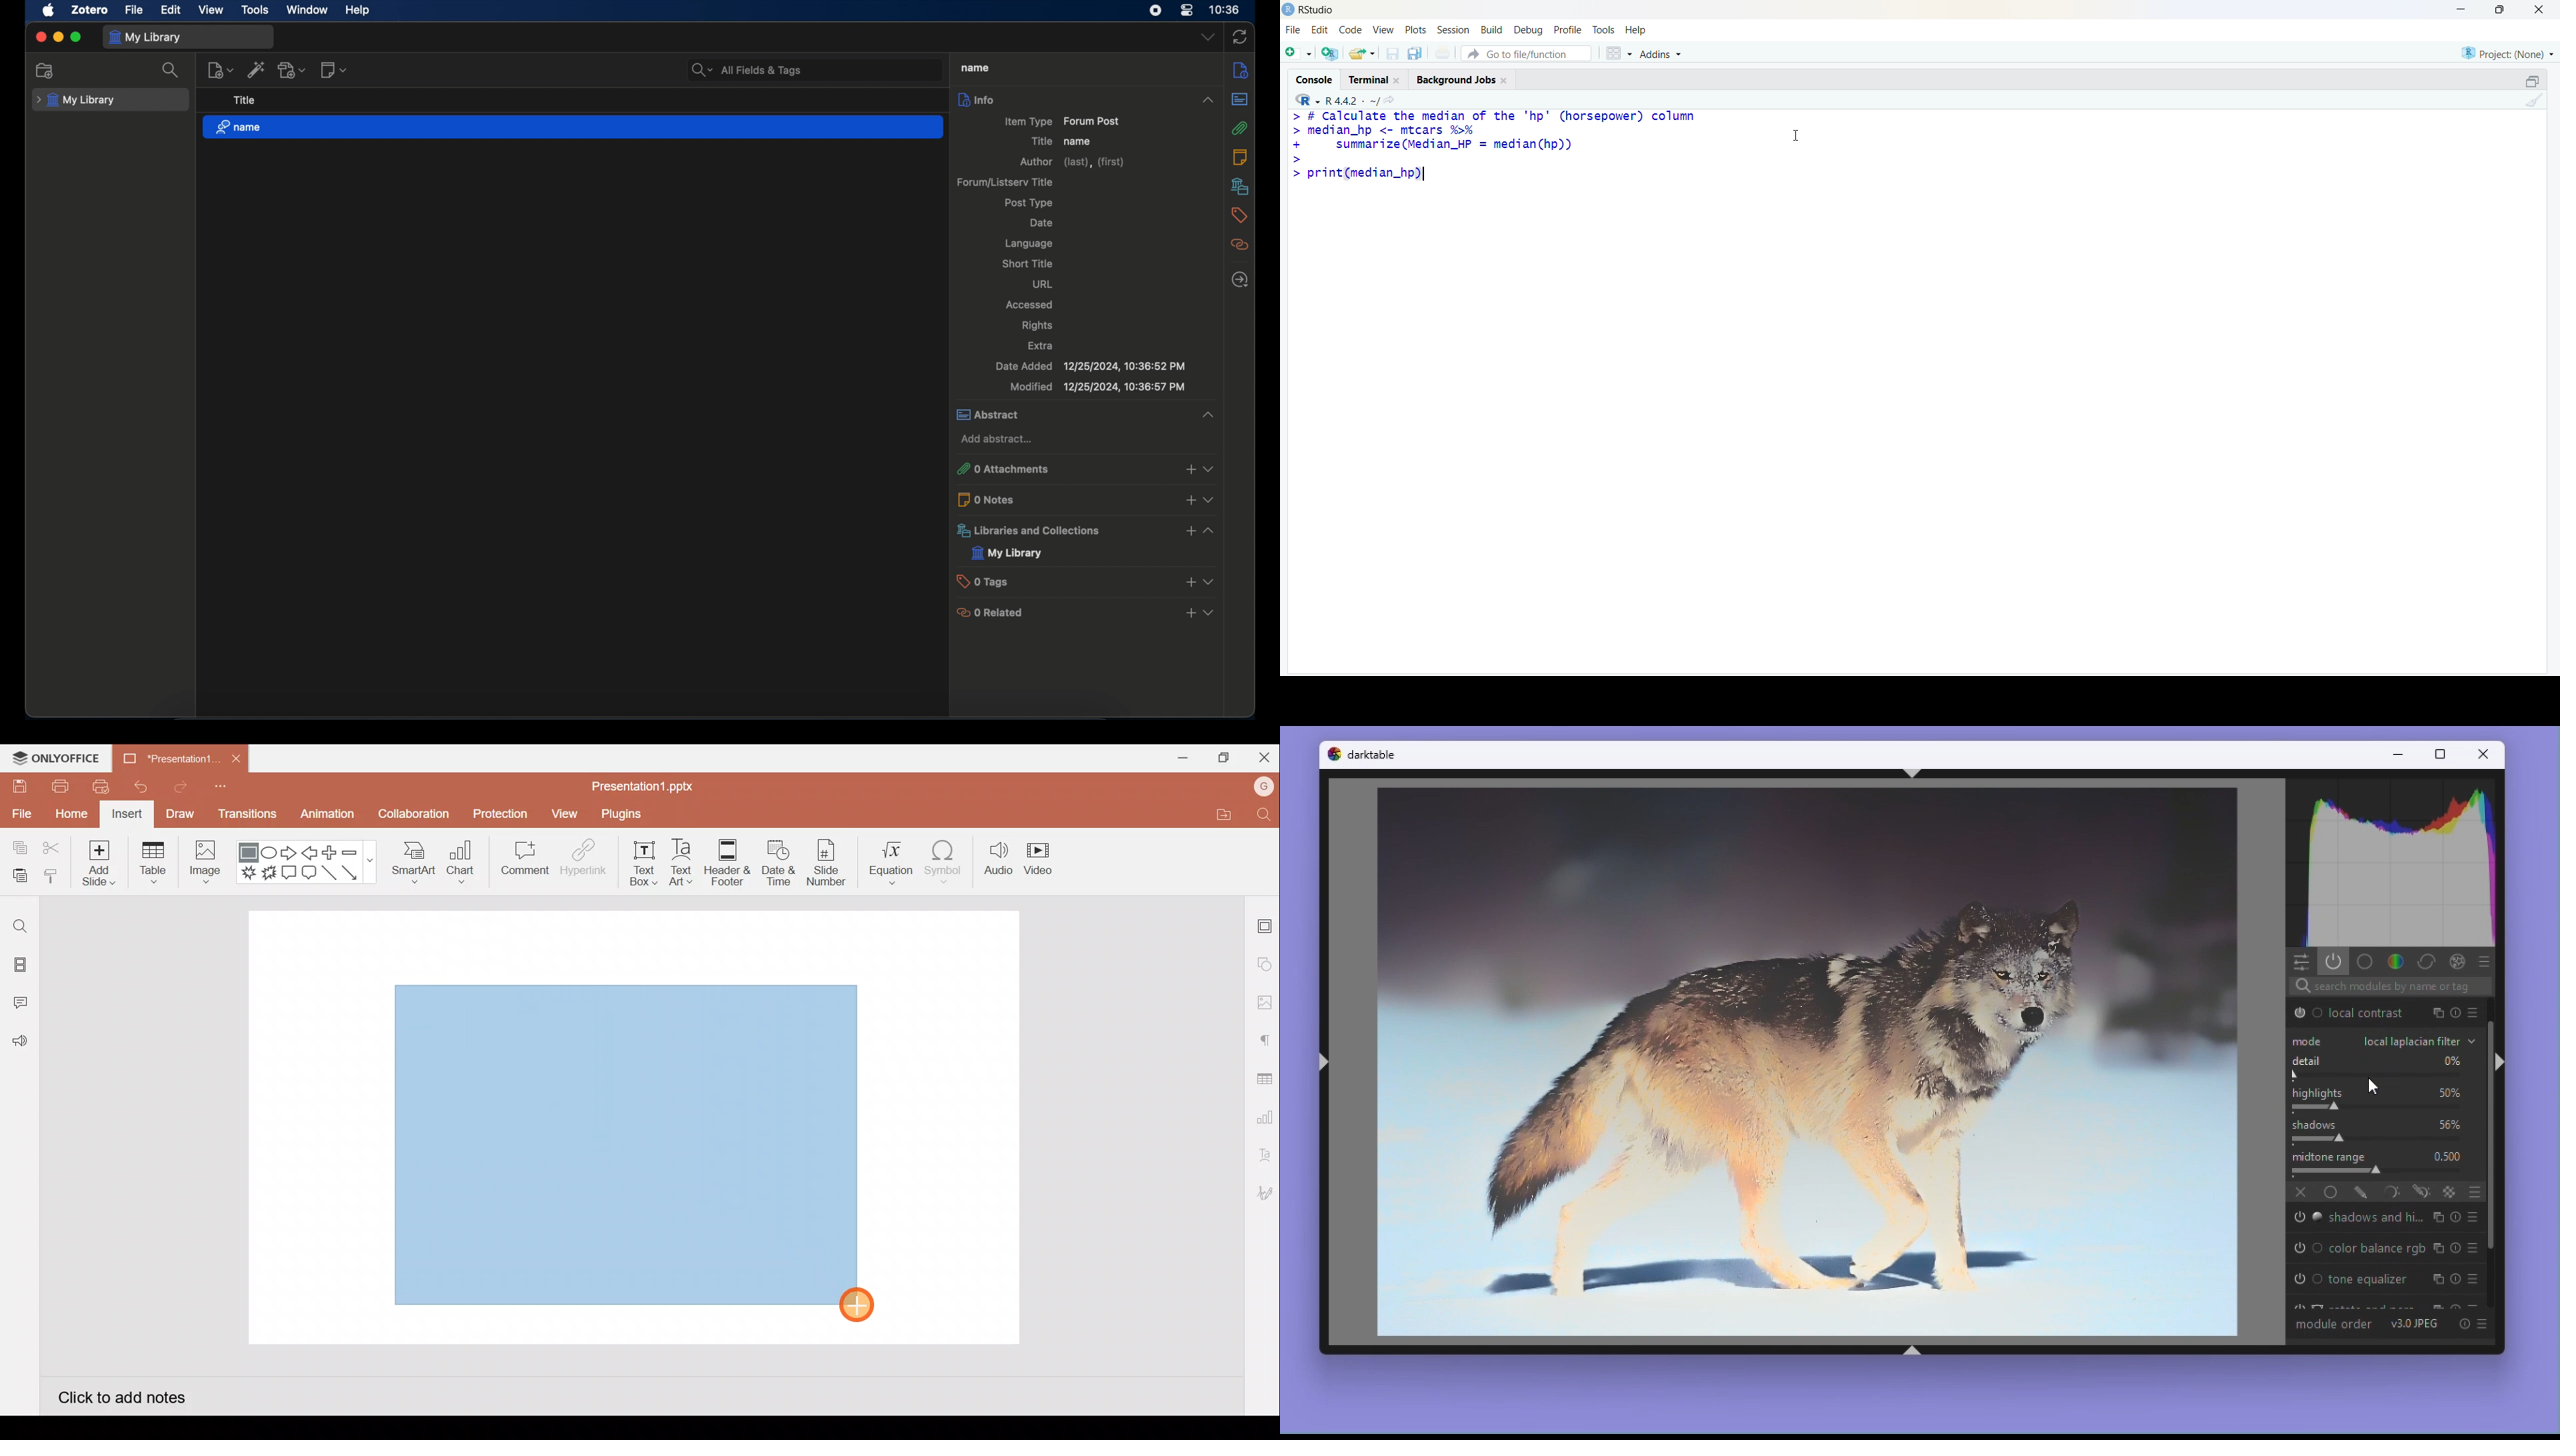  What do you see at coordinates (71, 815) in the screenshot?
I see `Home` at bounding box center [71, 815].